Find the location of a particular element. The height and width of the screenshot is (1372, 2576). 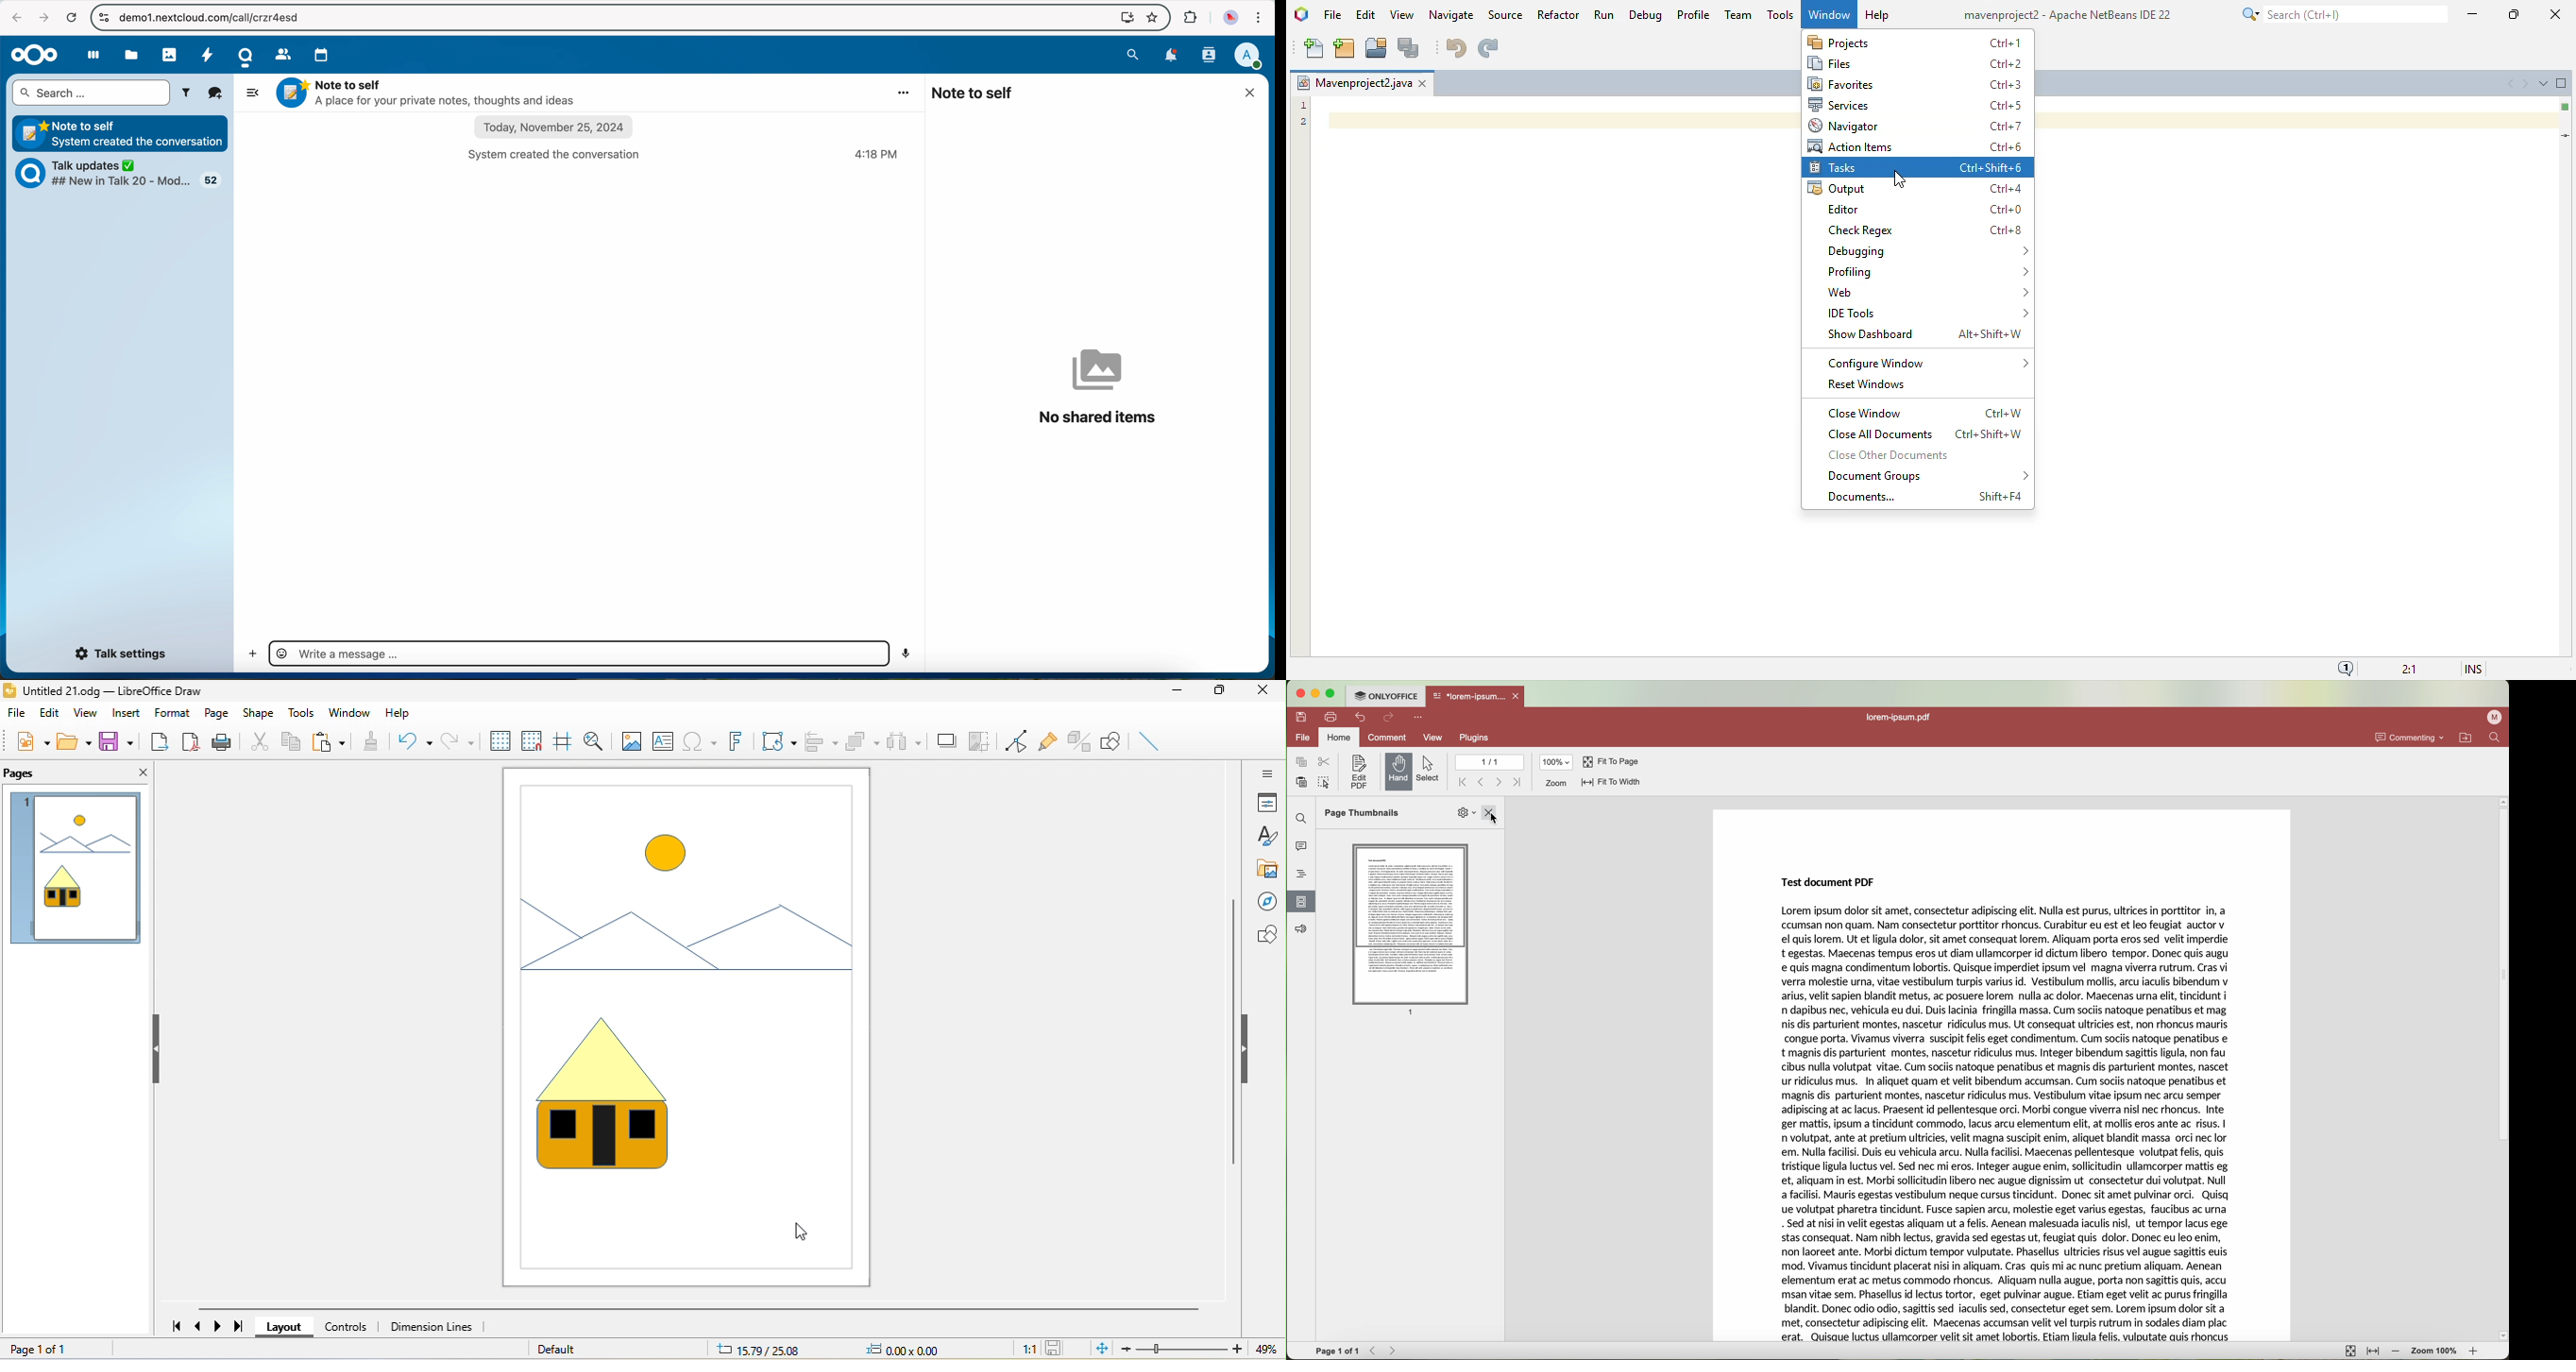

Note to self is located at coordinates (429, 93).